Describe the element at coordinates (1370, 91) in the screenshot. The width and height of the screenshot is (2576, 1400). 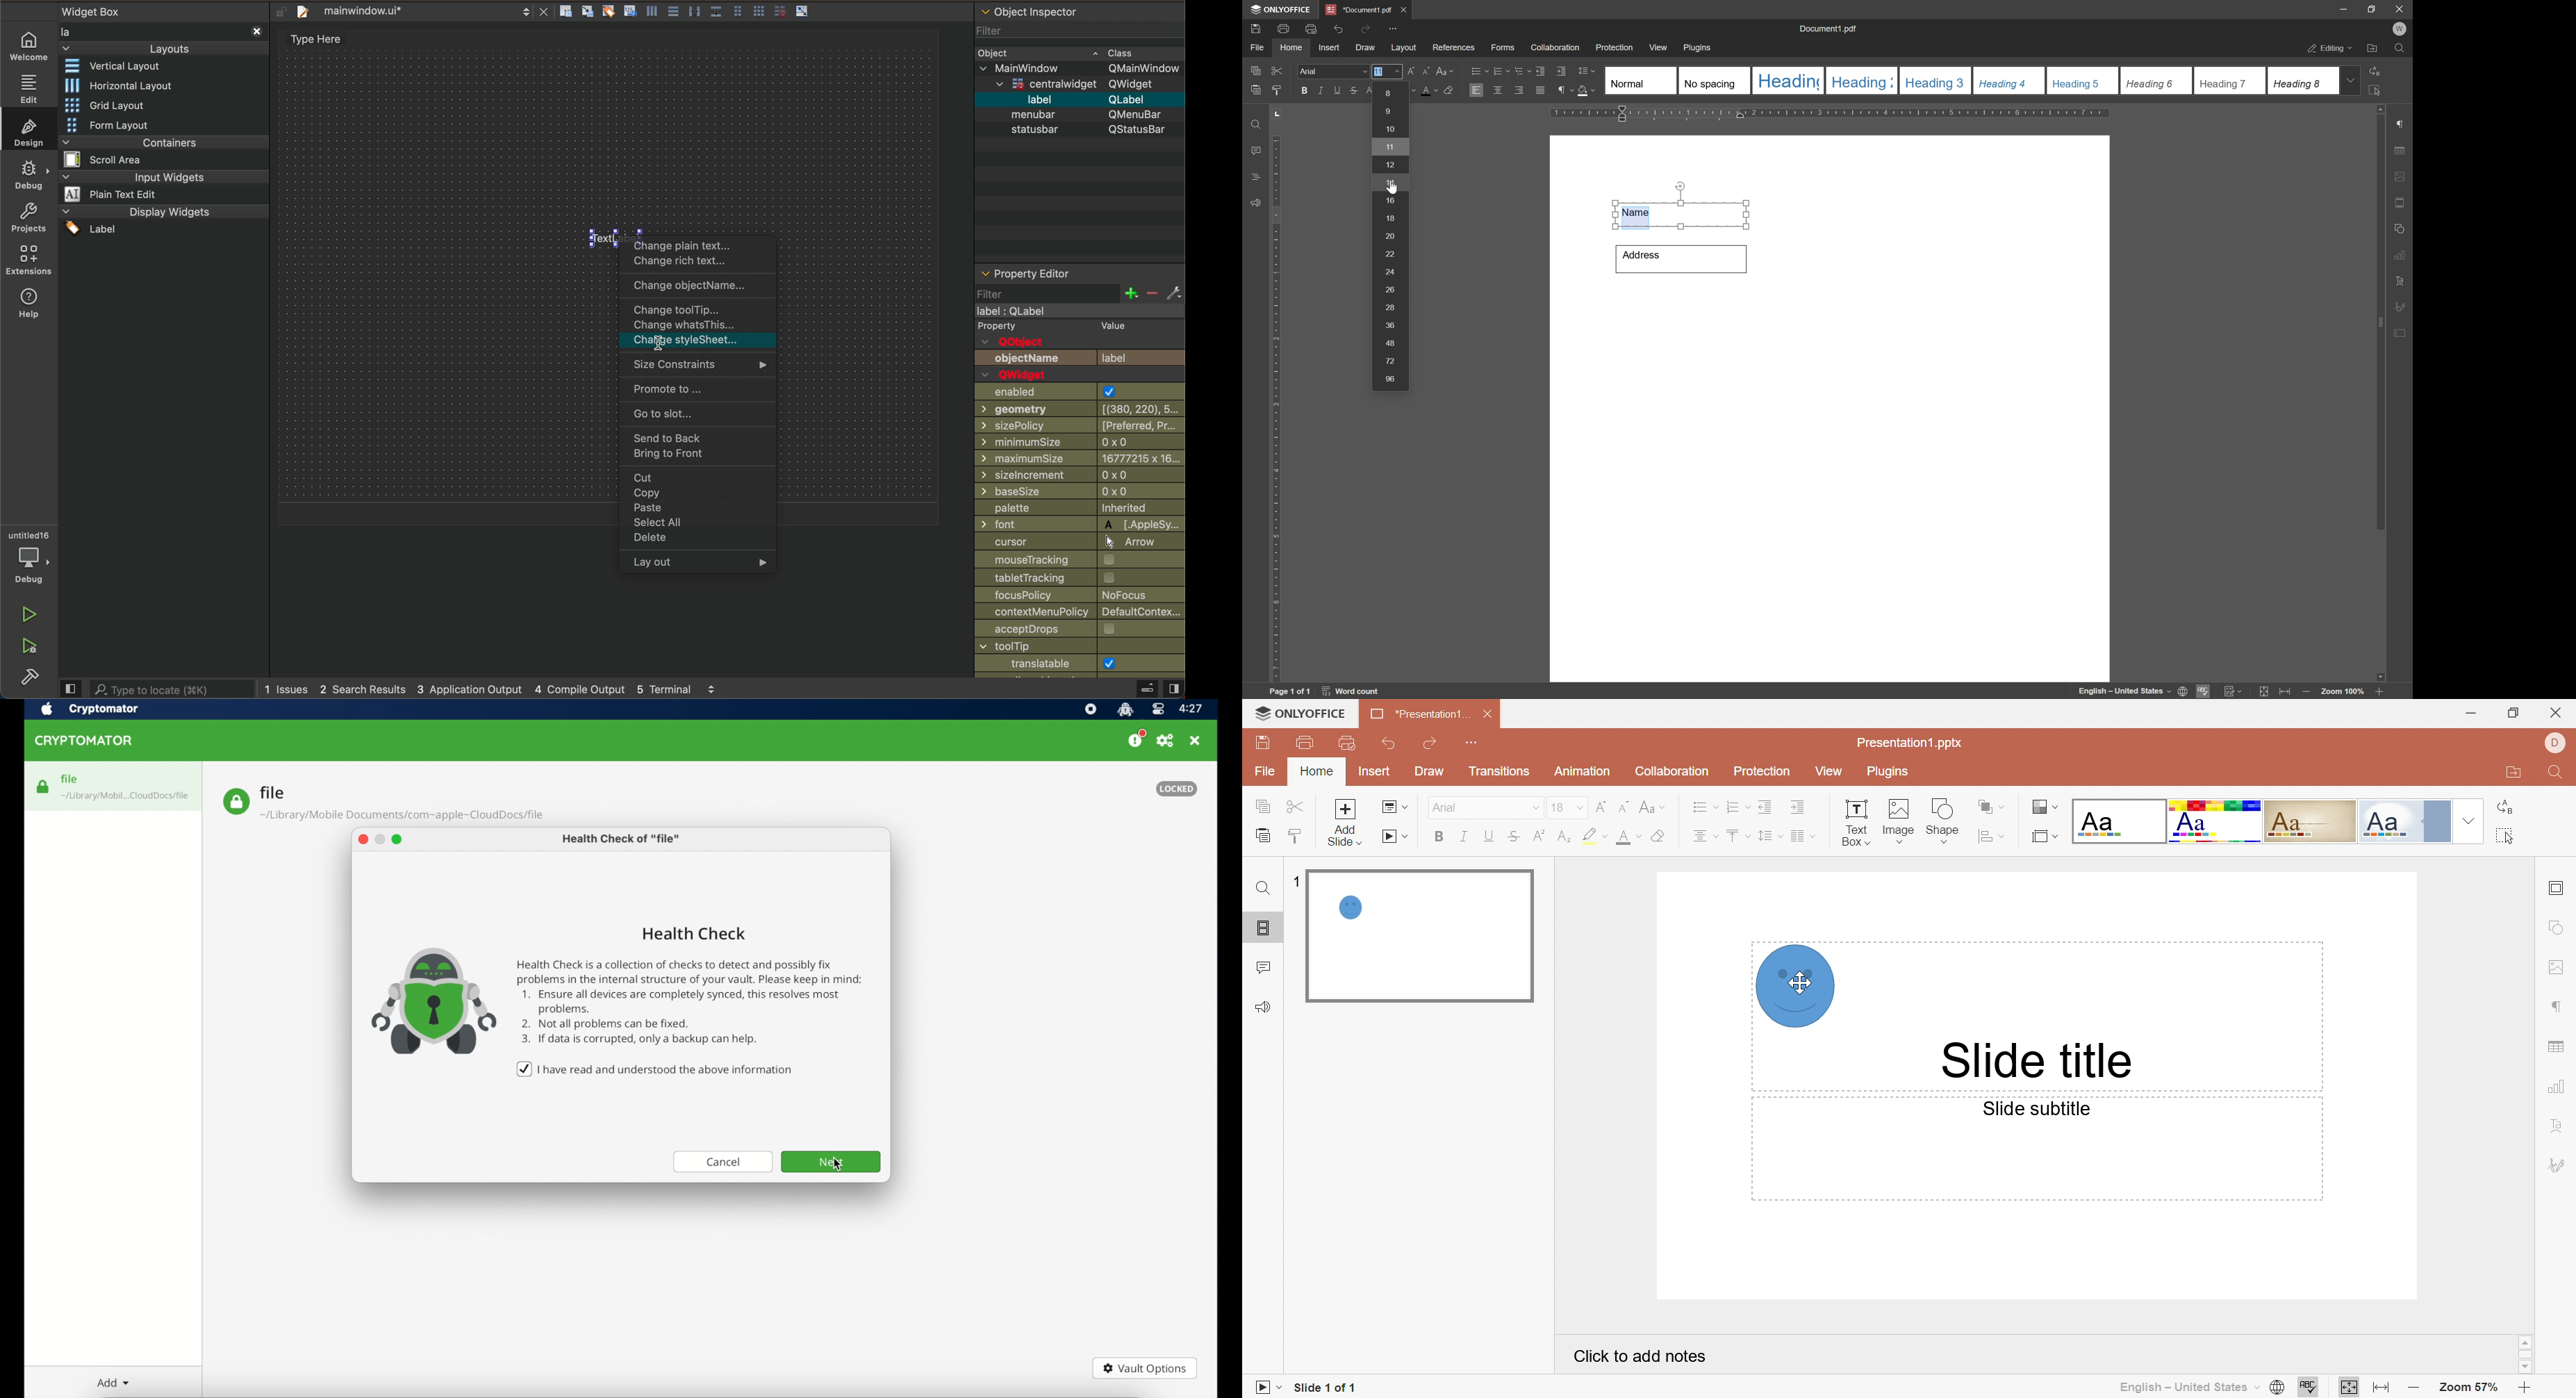
I see `superscript` at that location.